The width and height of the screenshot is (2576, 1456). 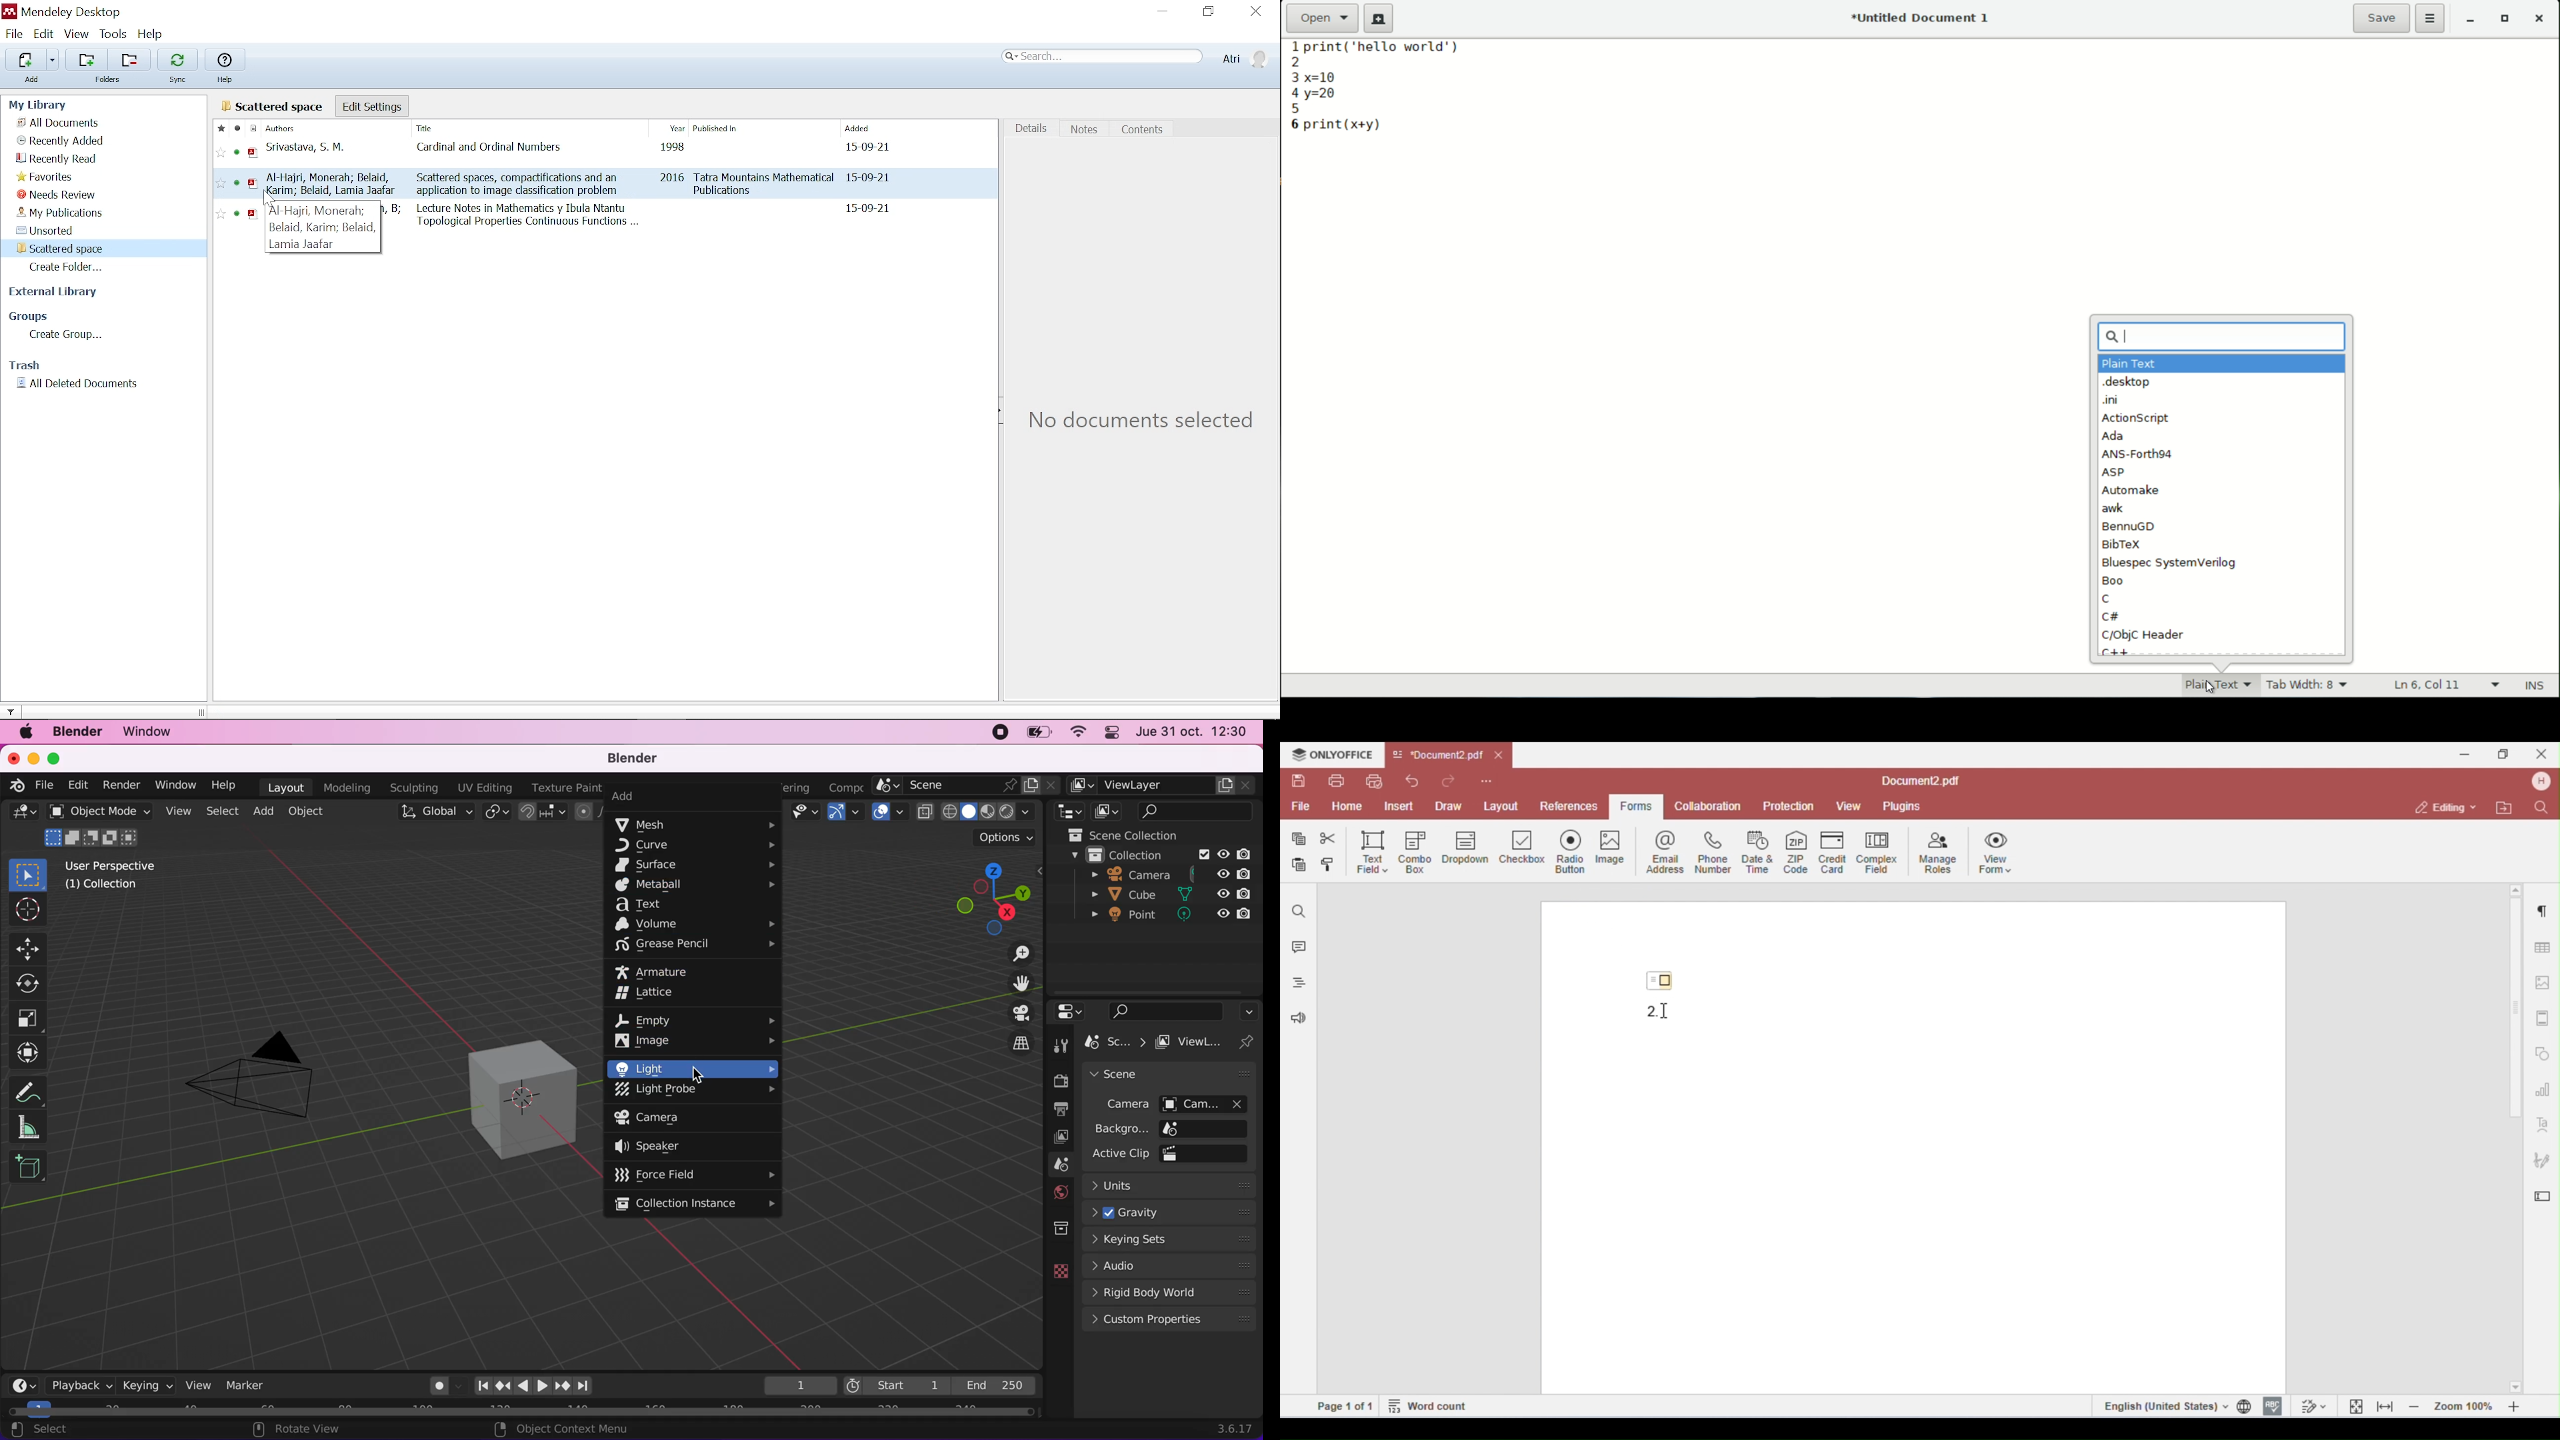 I want to click on PDF, so click(x=253, y=190).